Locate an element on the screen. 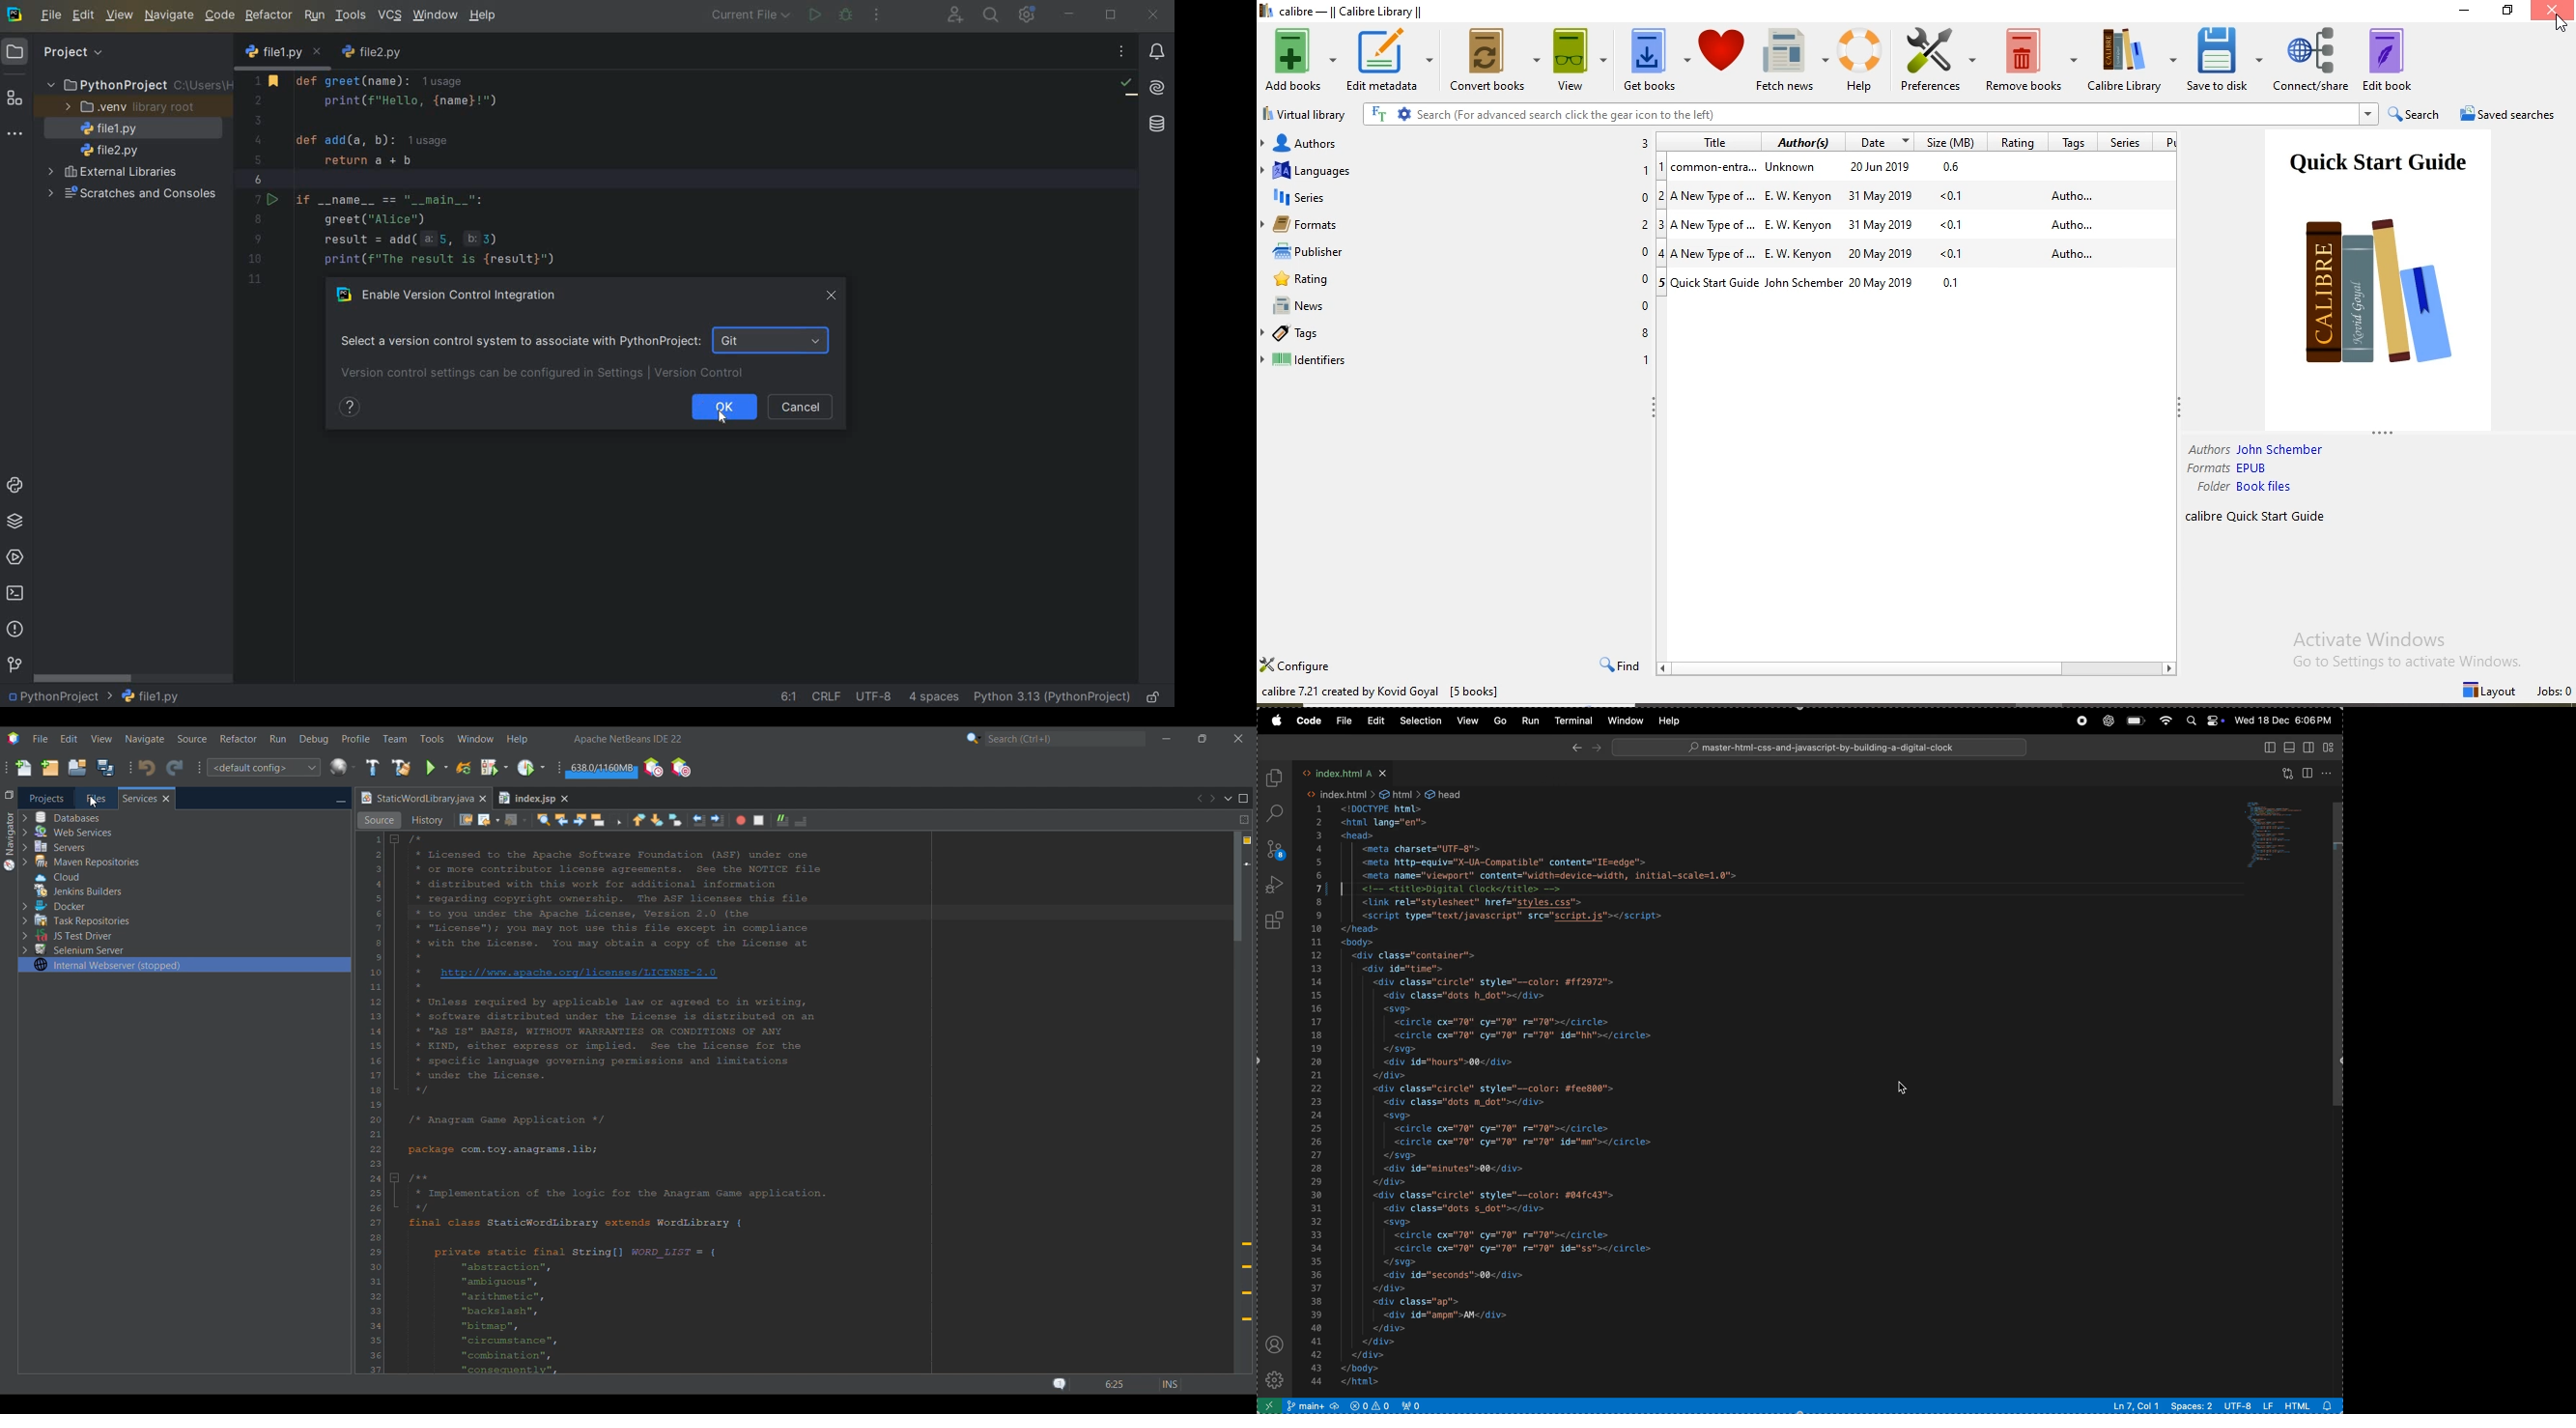 The height and width of the screenshot is (1428, 2576). 4 is located at coordinates (1659, 250).